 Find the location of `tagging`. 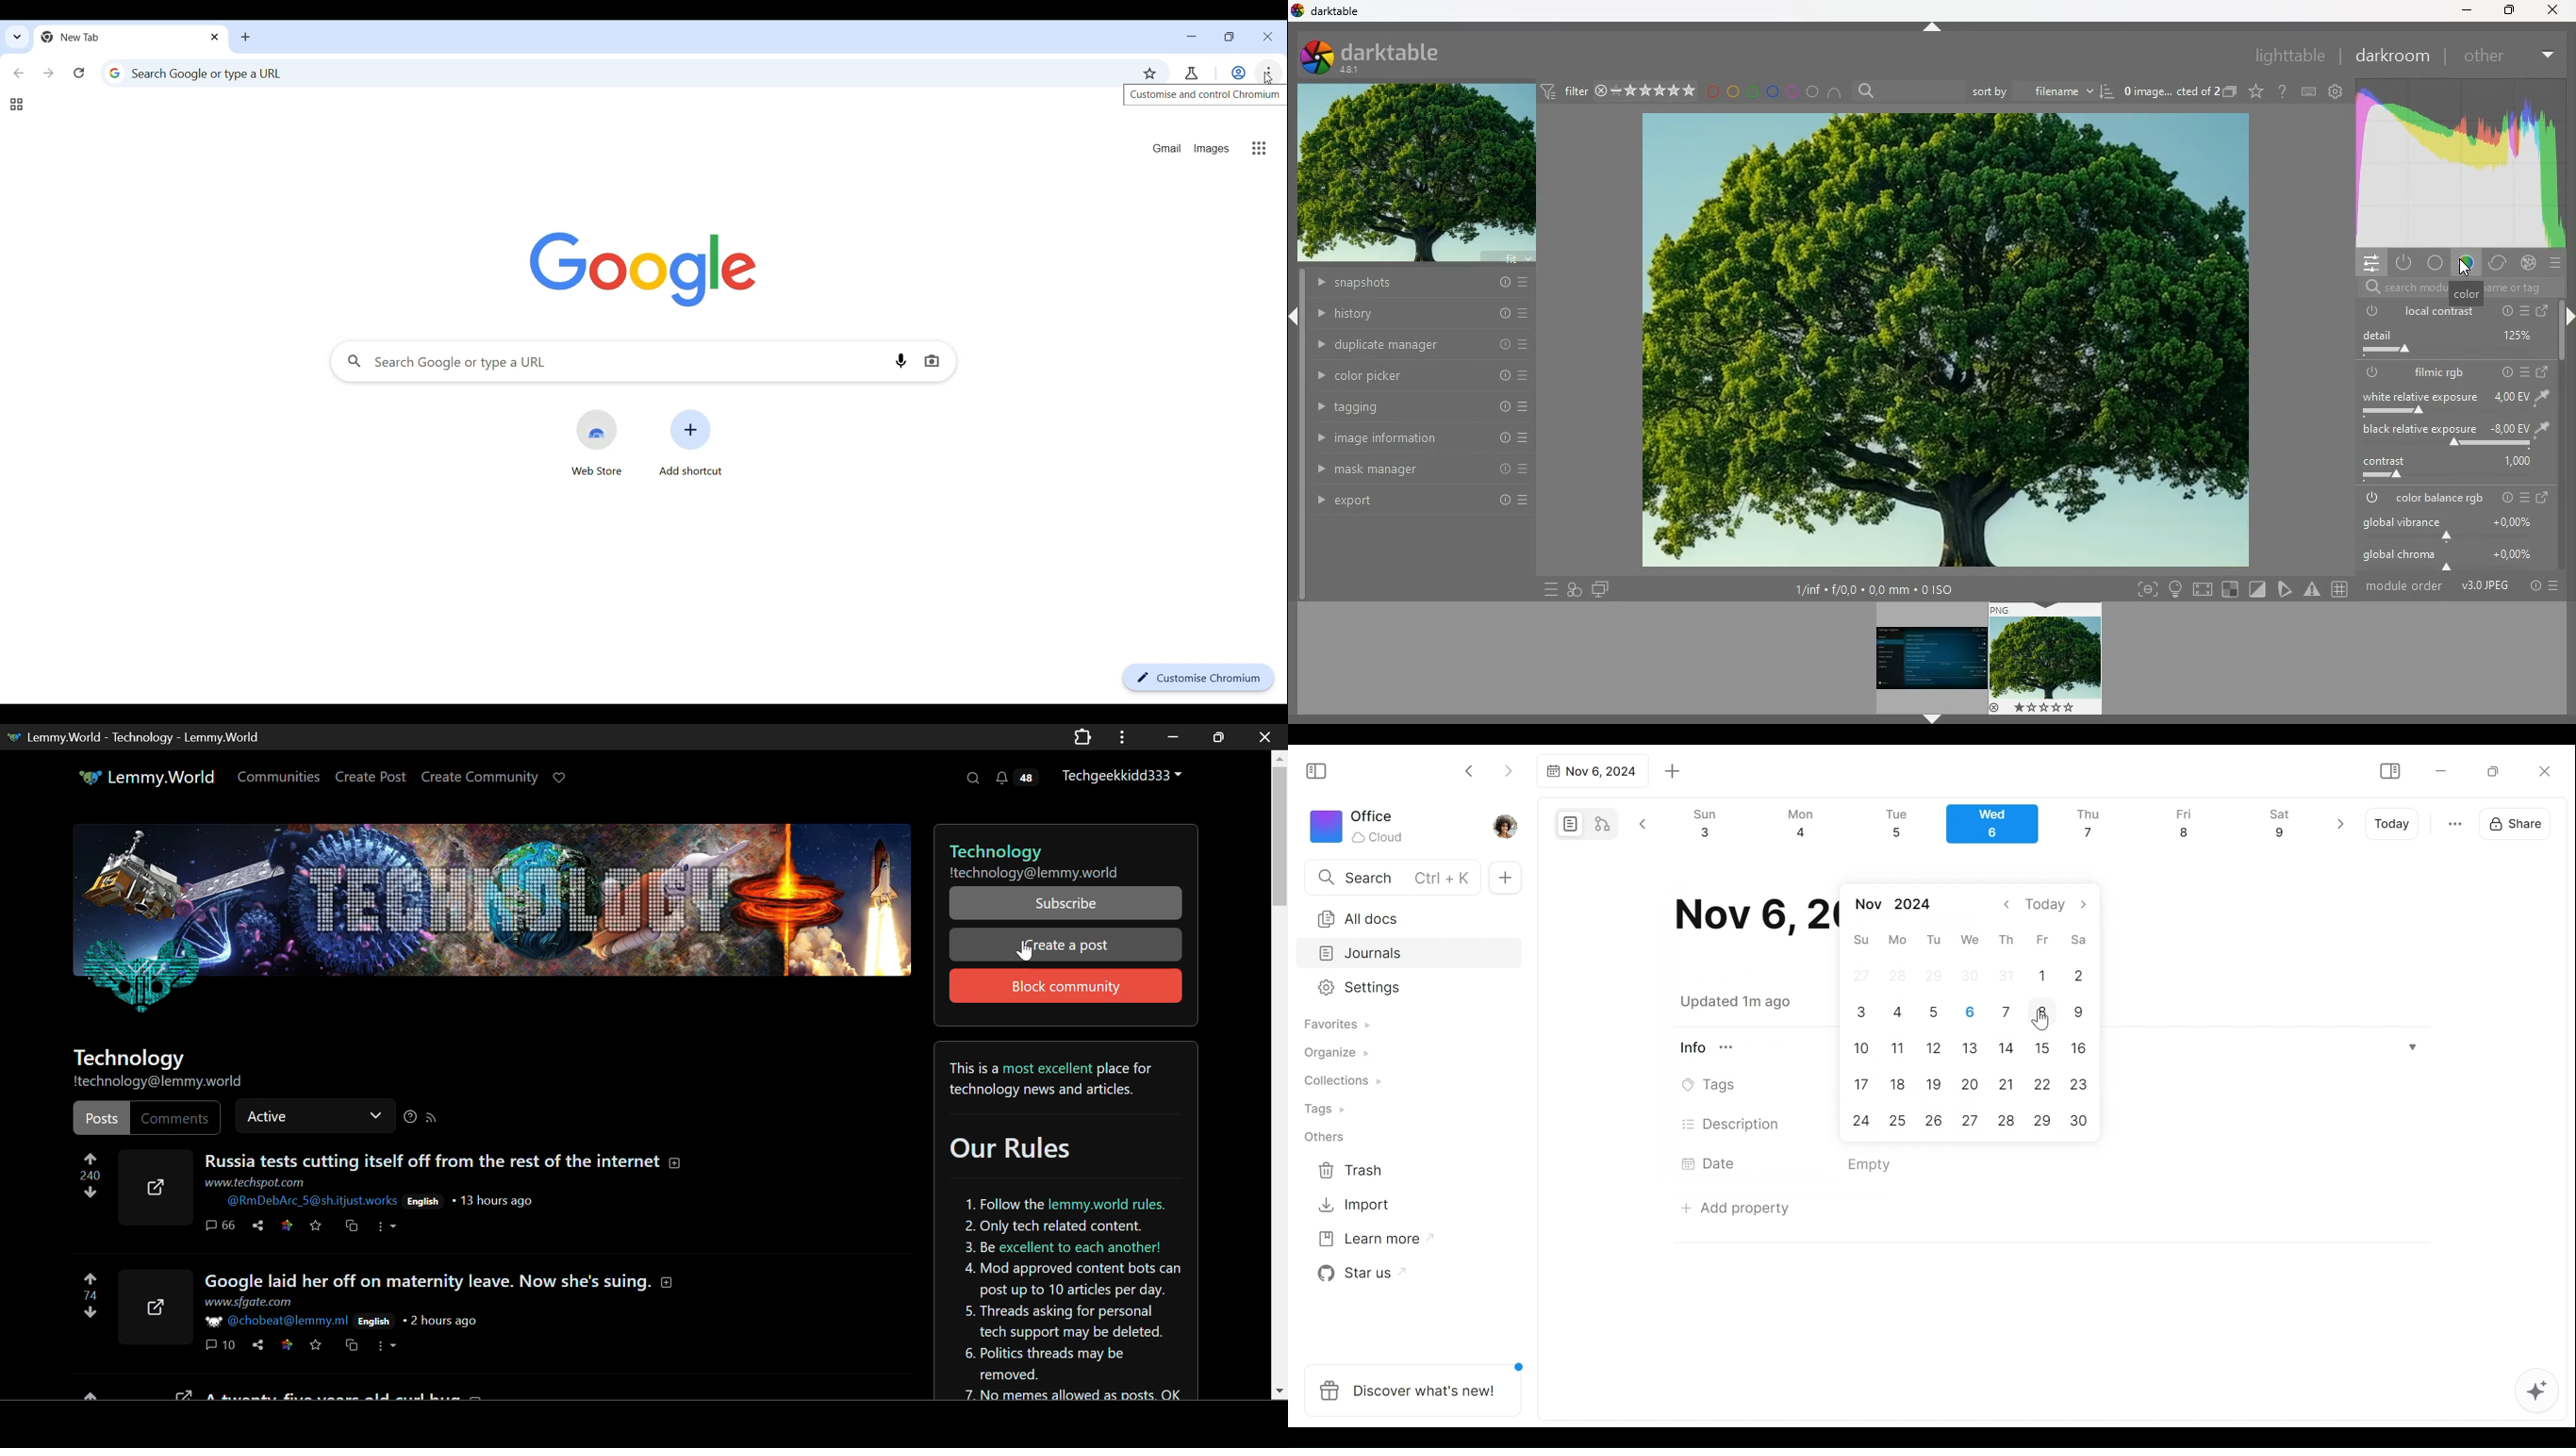

tagging is located at coordinates (1423, 407).